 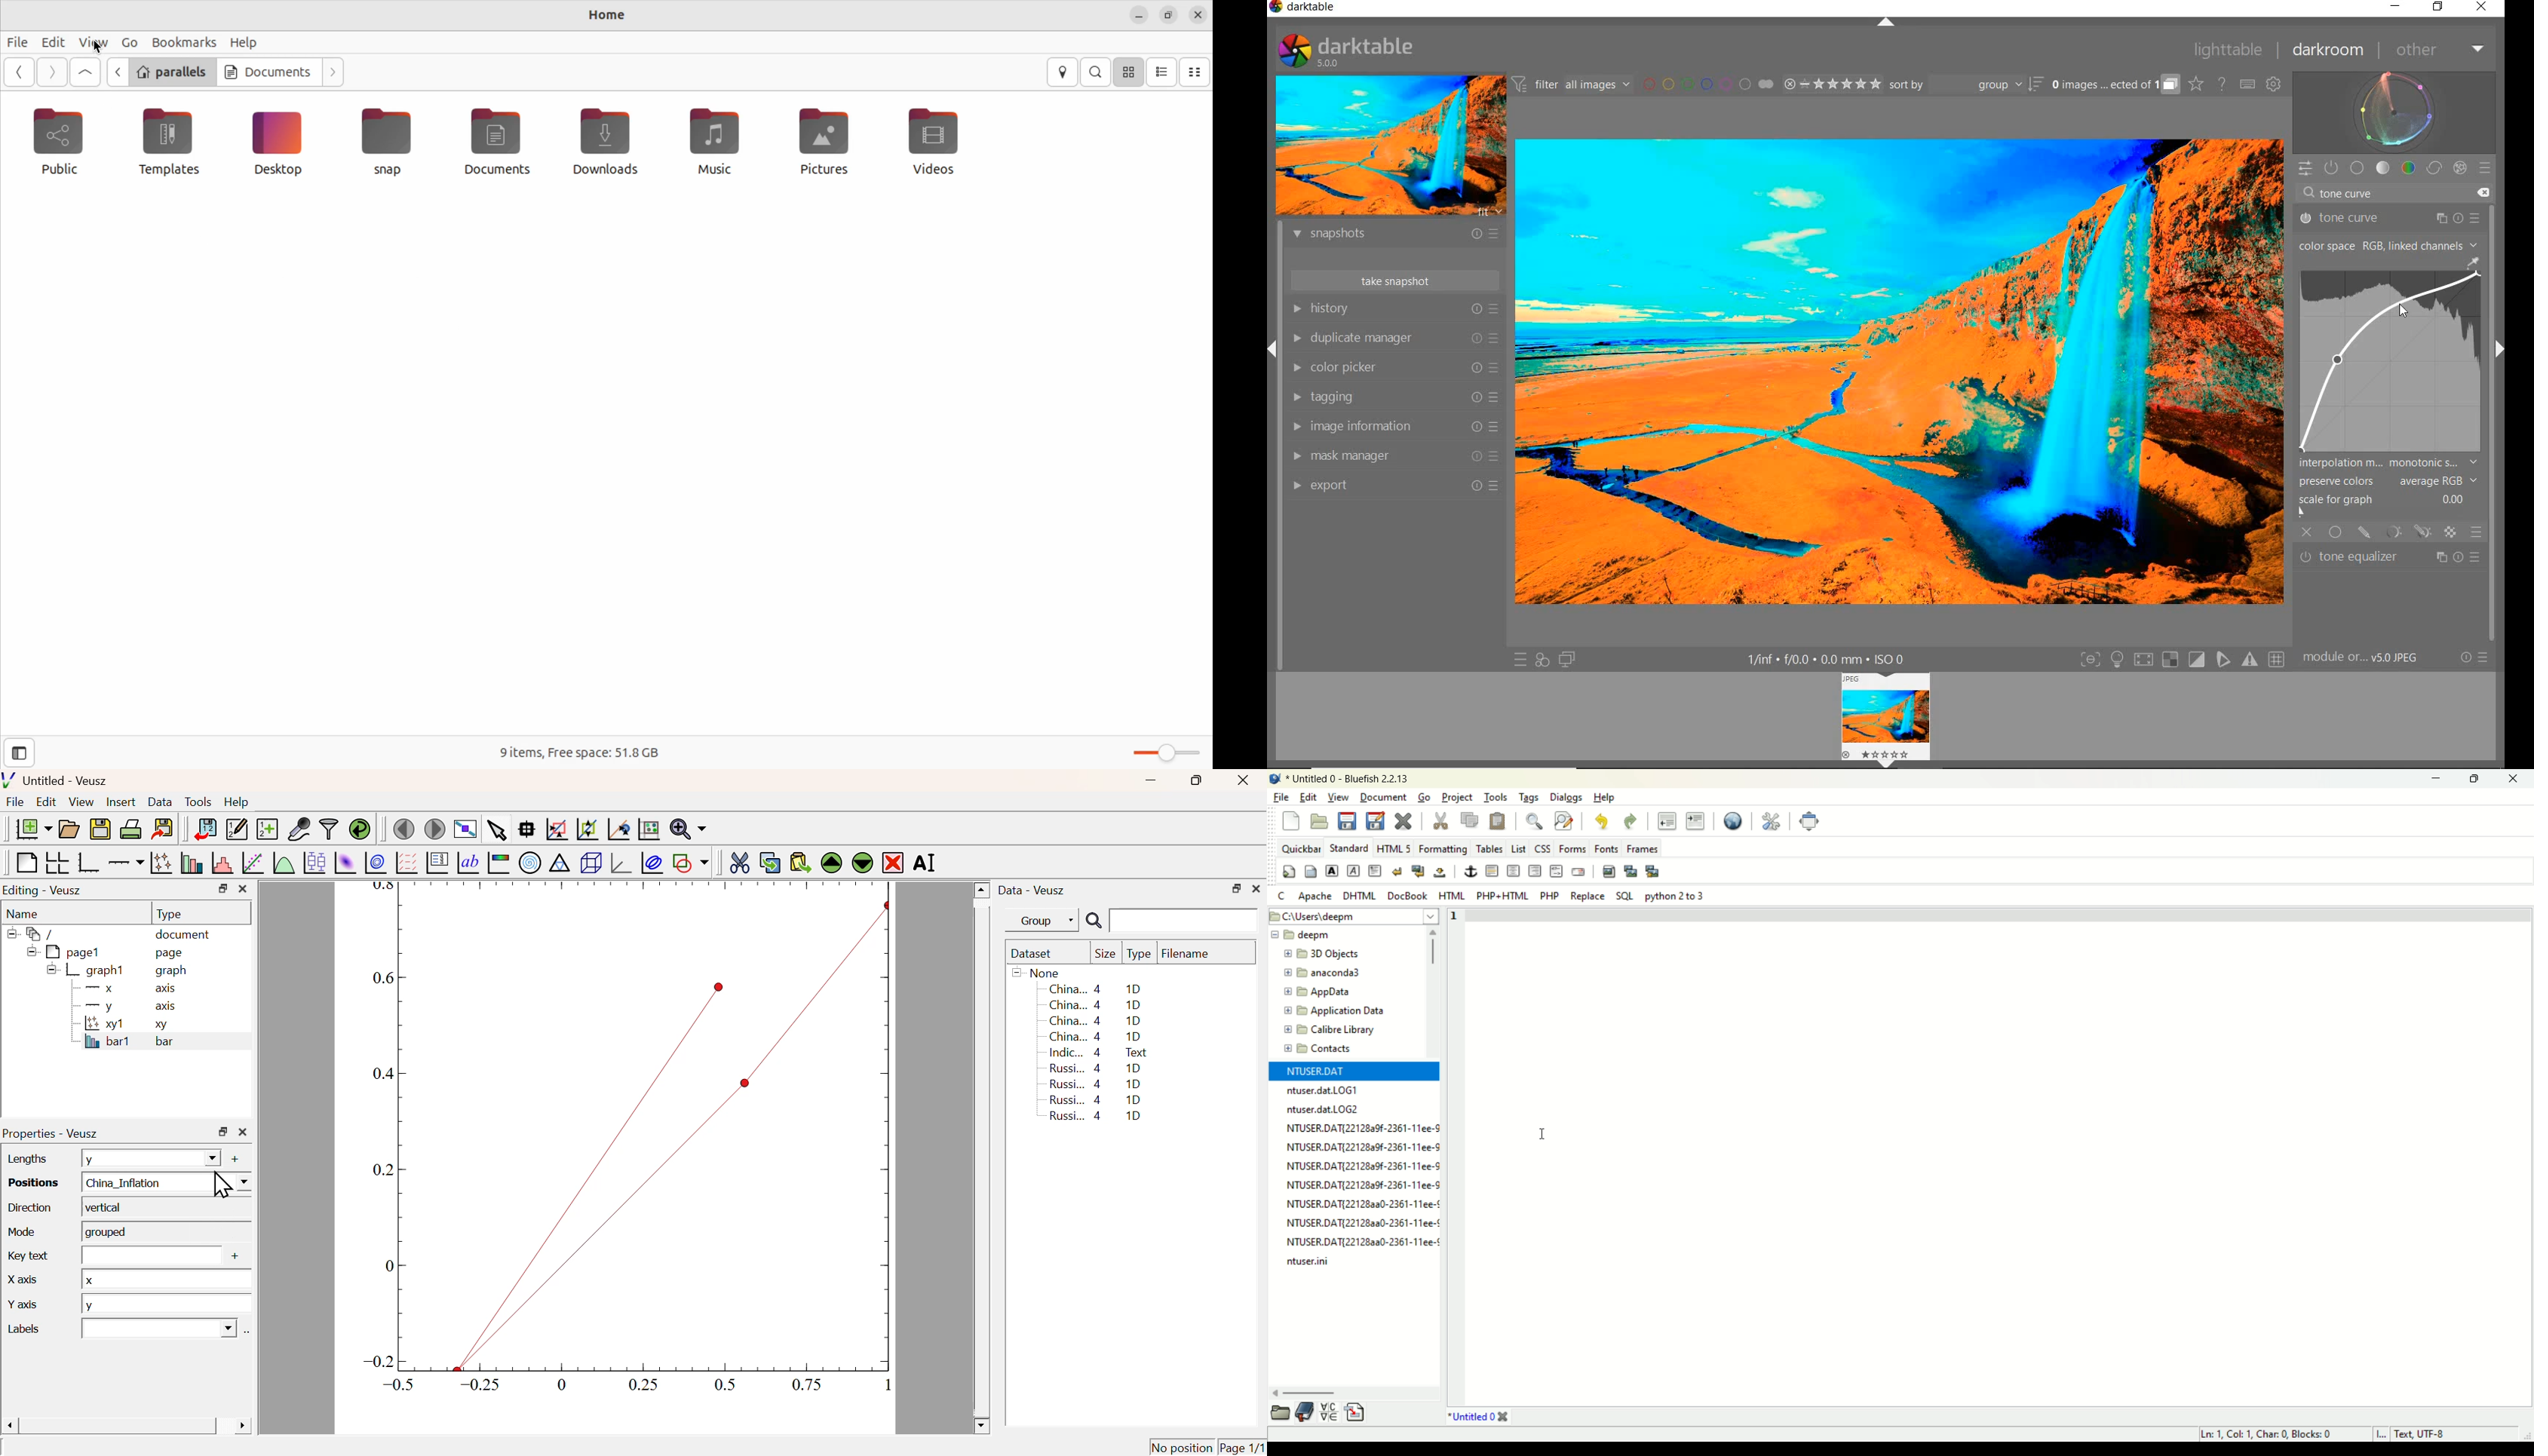 I want to click on Plot points with lines and errorbars, so click(x=162, y=863).